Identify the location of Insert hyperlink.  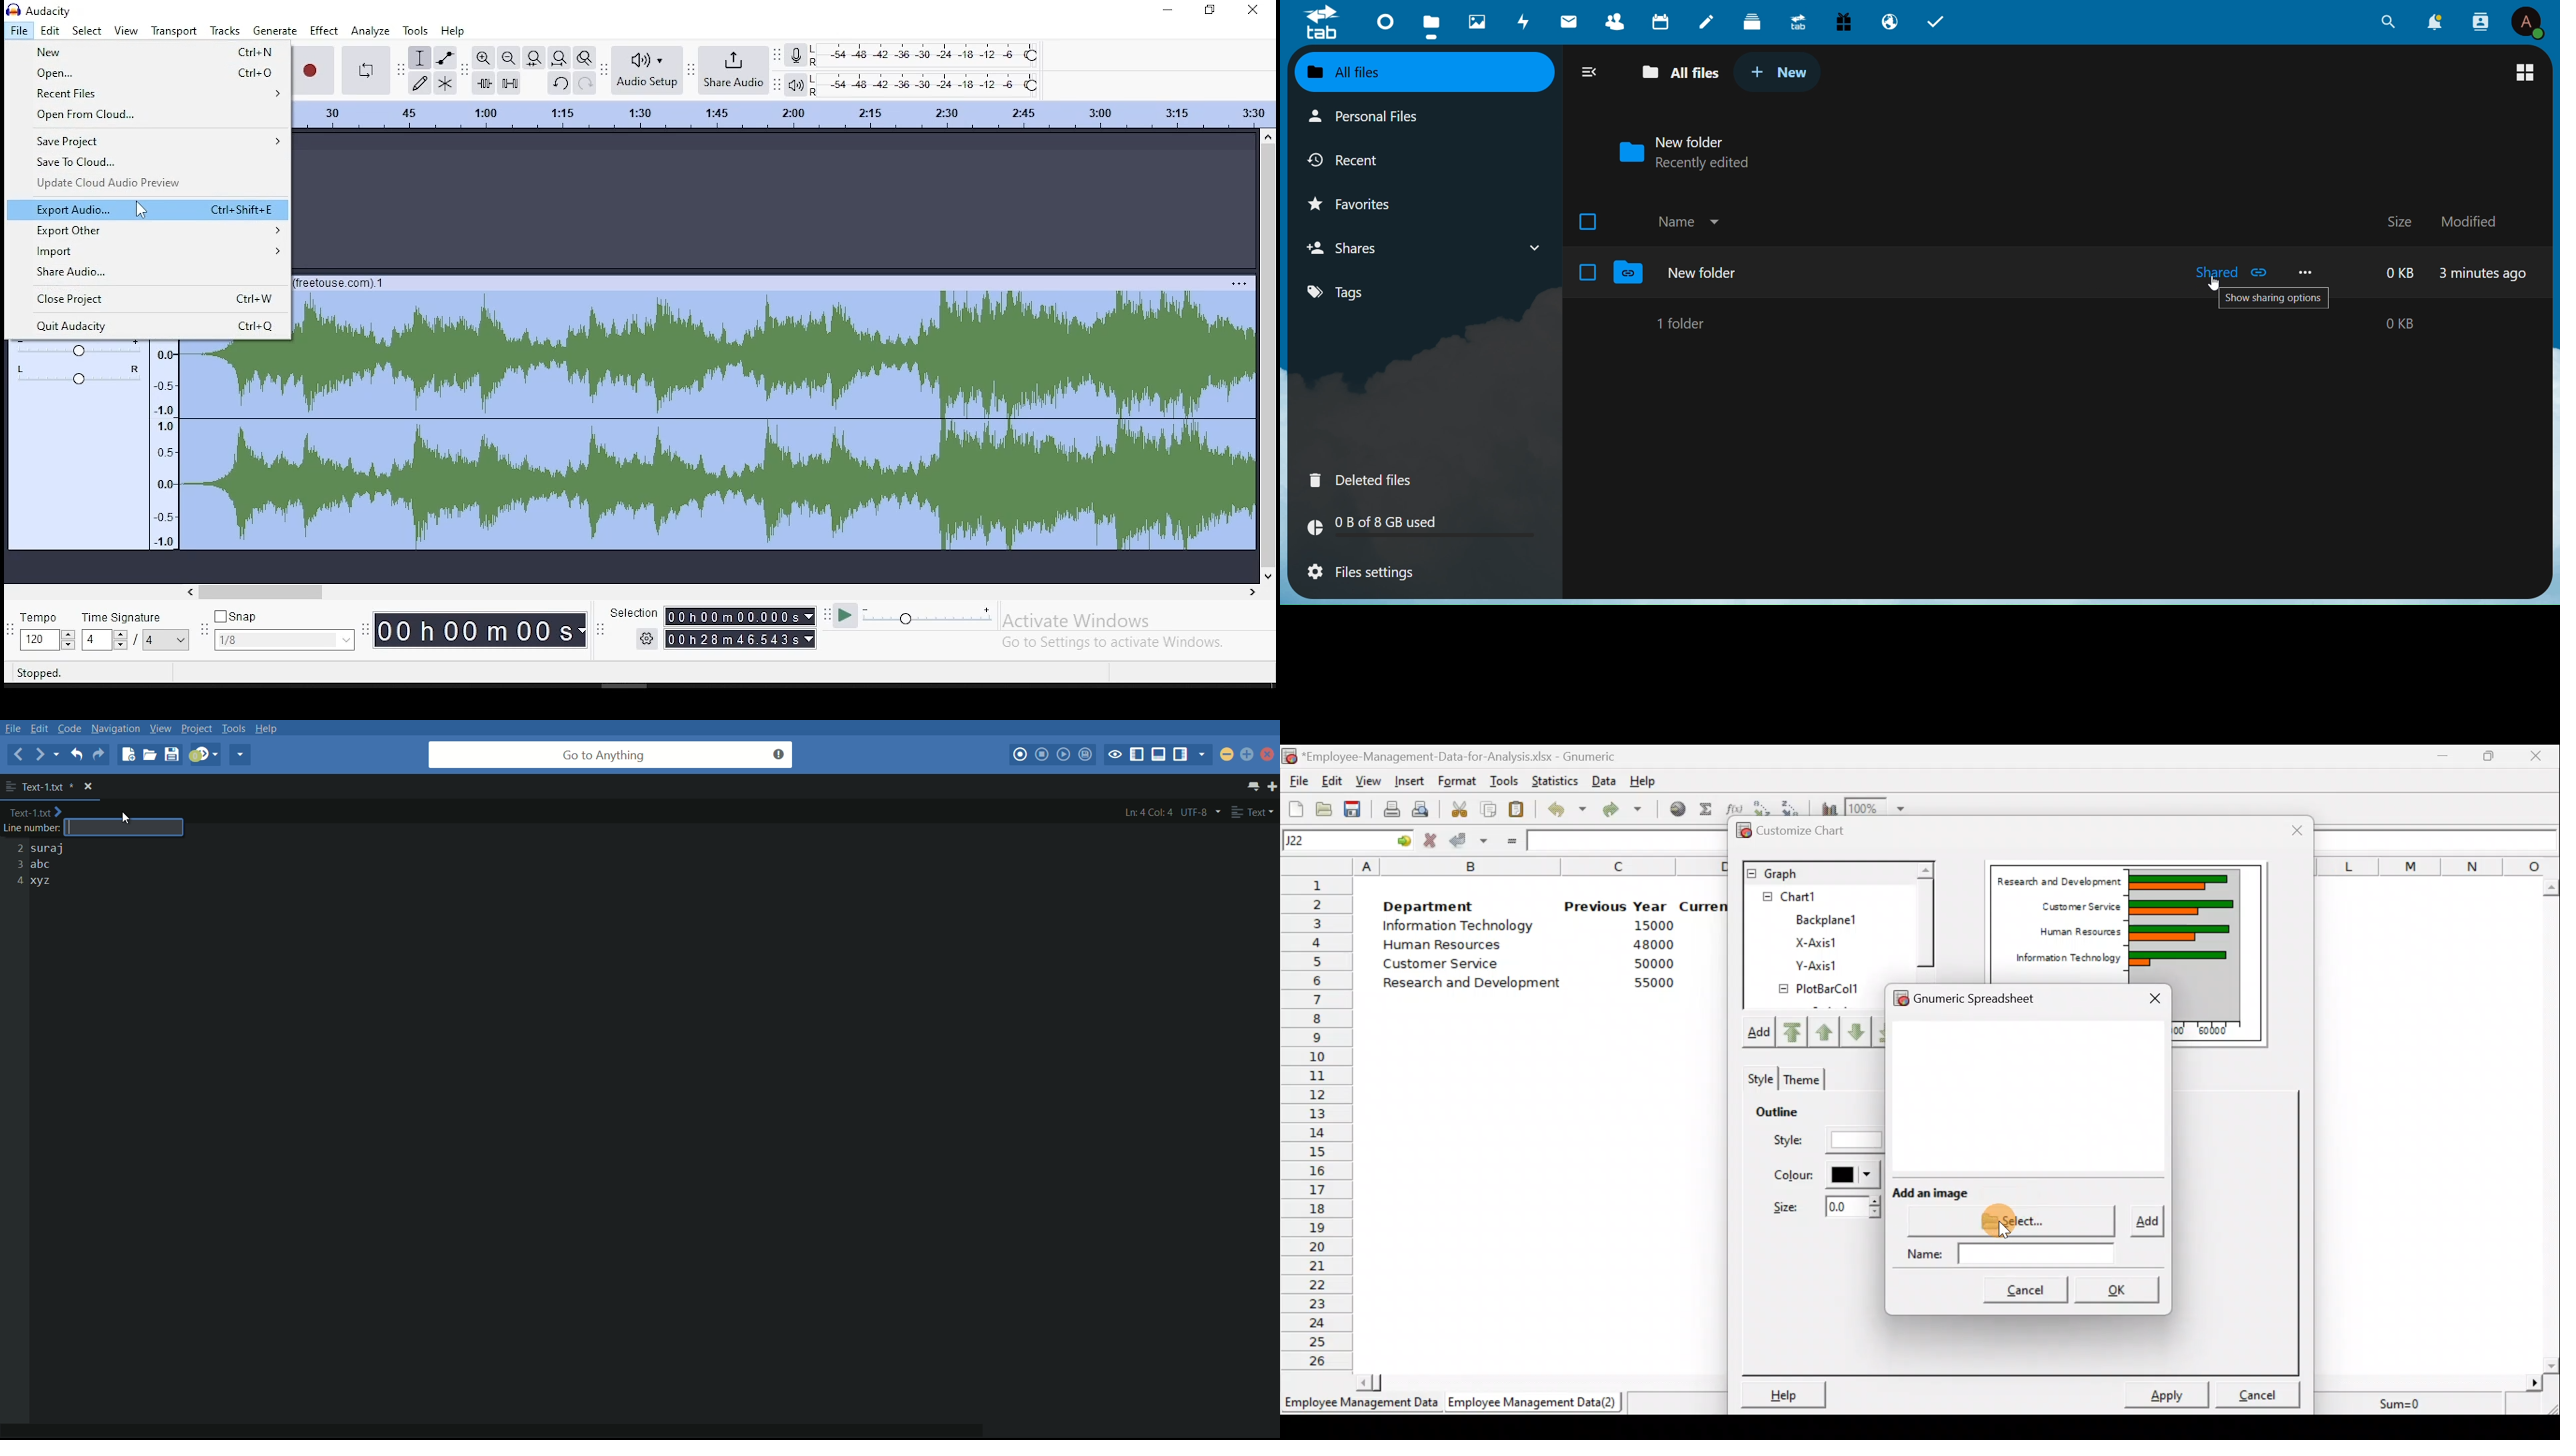
(1676, 811).